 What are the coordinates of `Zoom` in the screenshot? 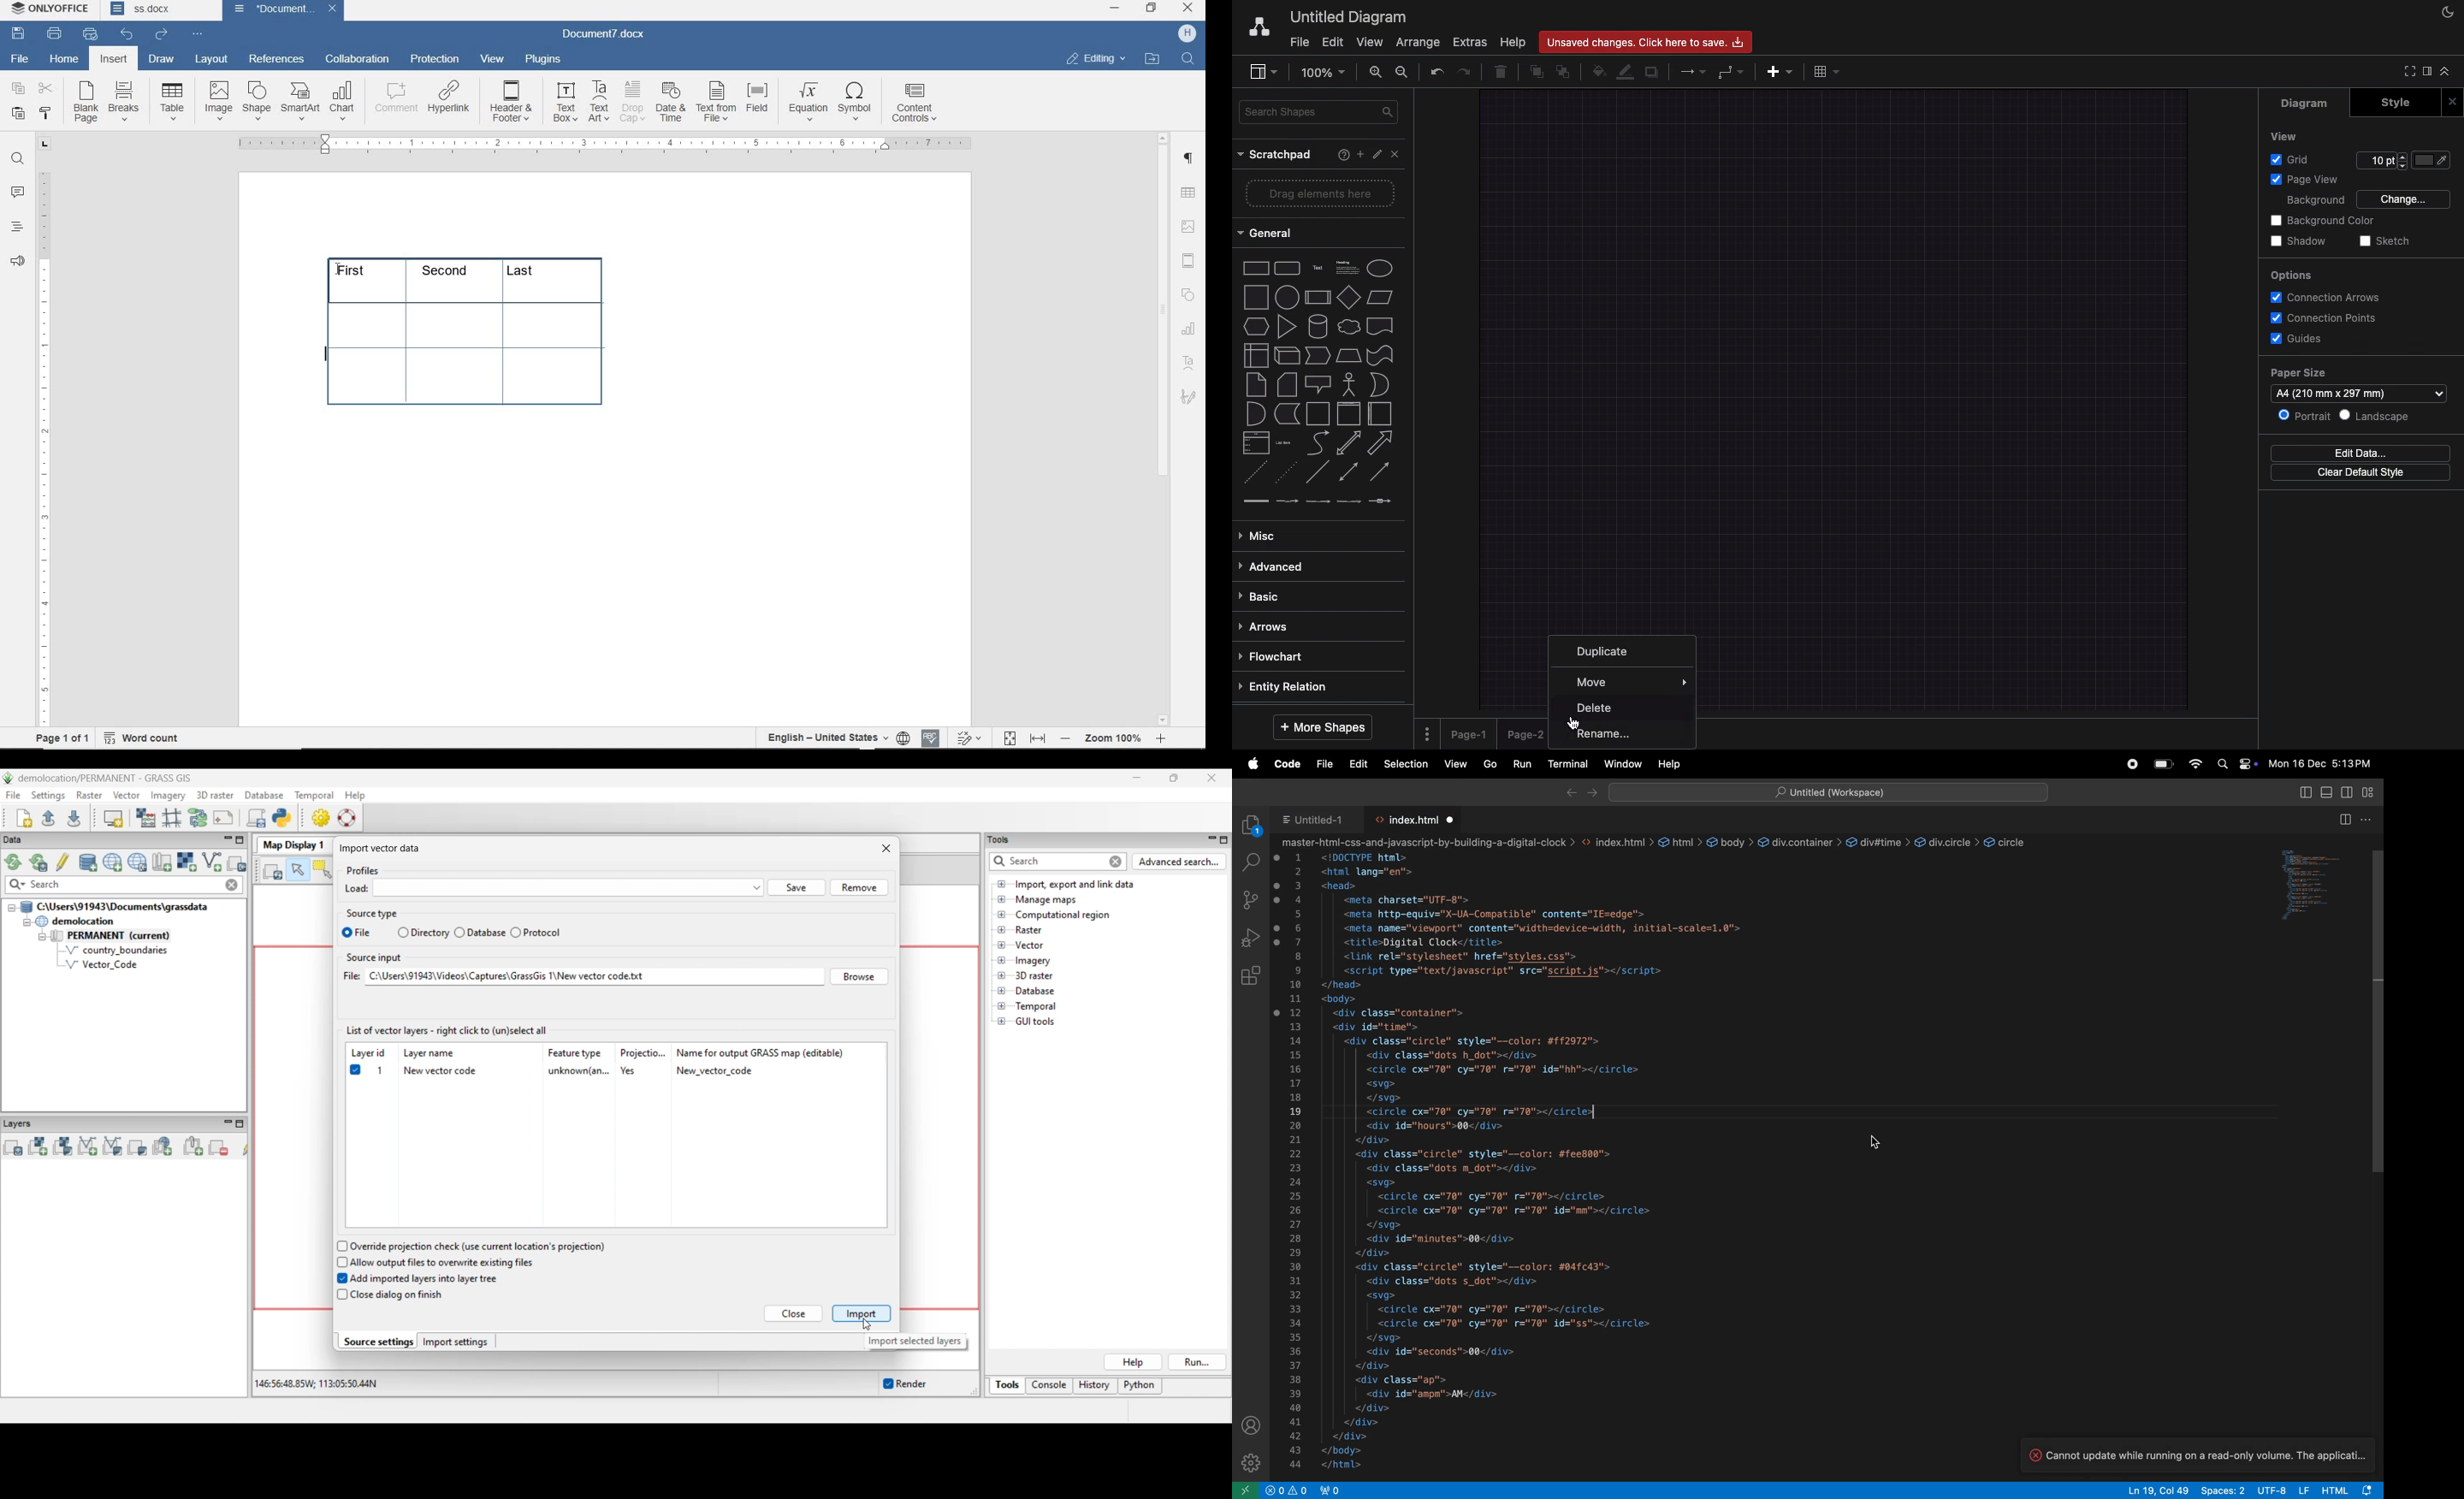 It's located at (1328, 73).